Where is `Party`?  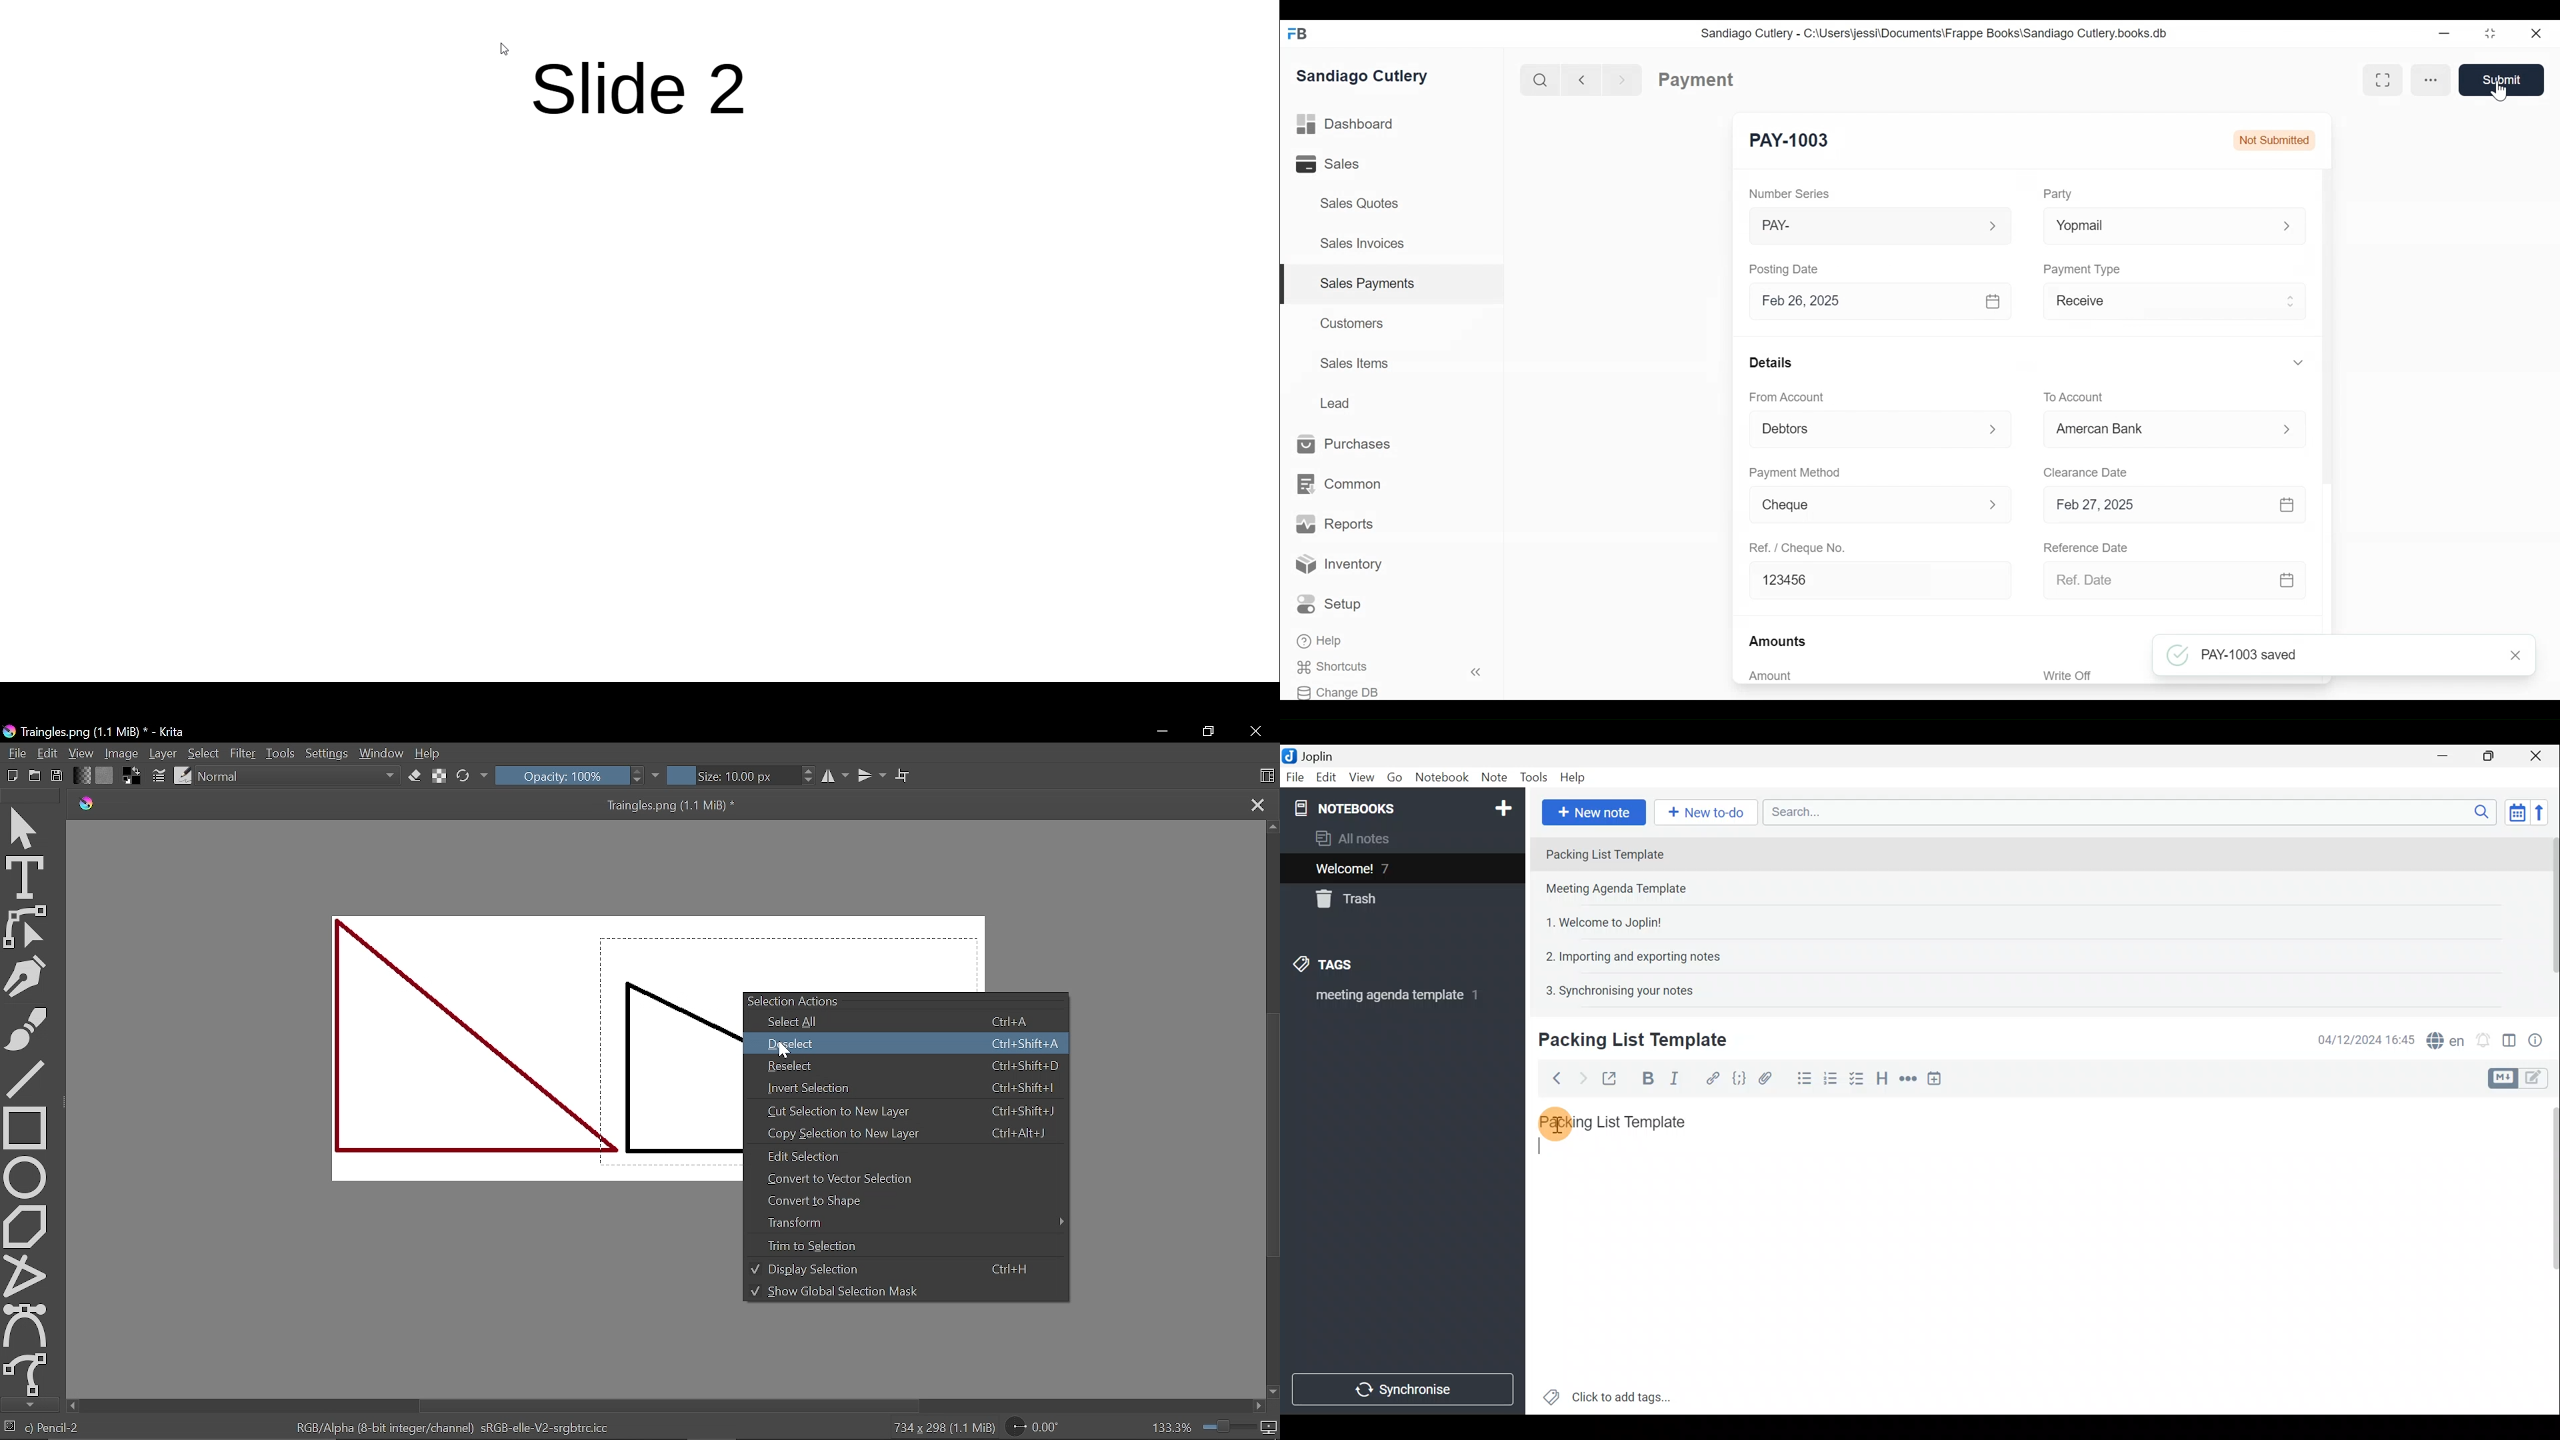 Party is located at coordinates (2059, 193).